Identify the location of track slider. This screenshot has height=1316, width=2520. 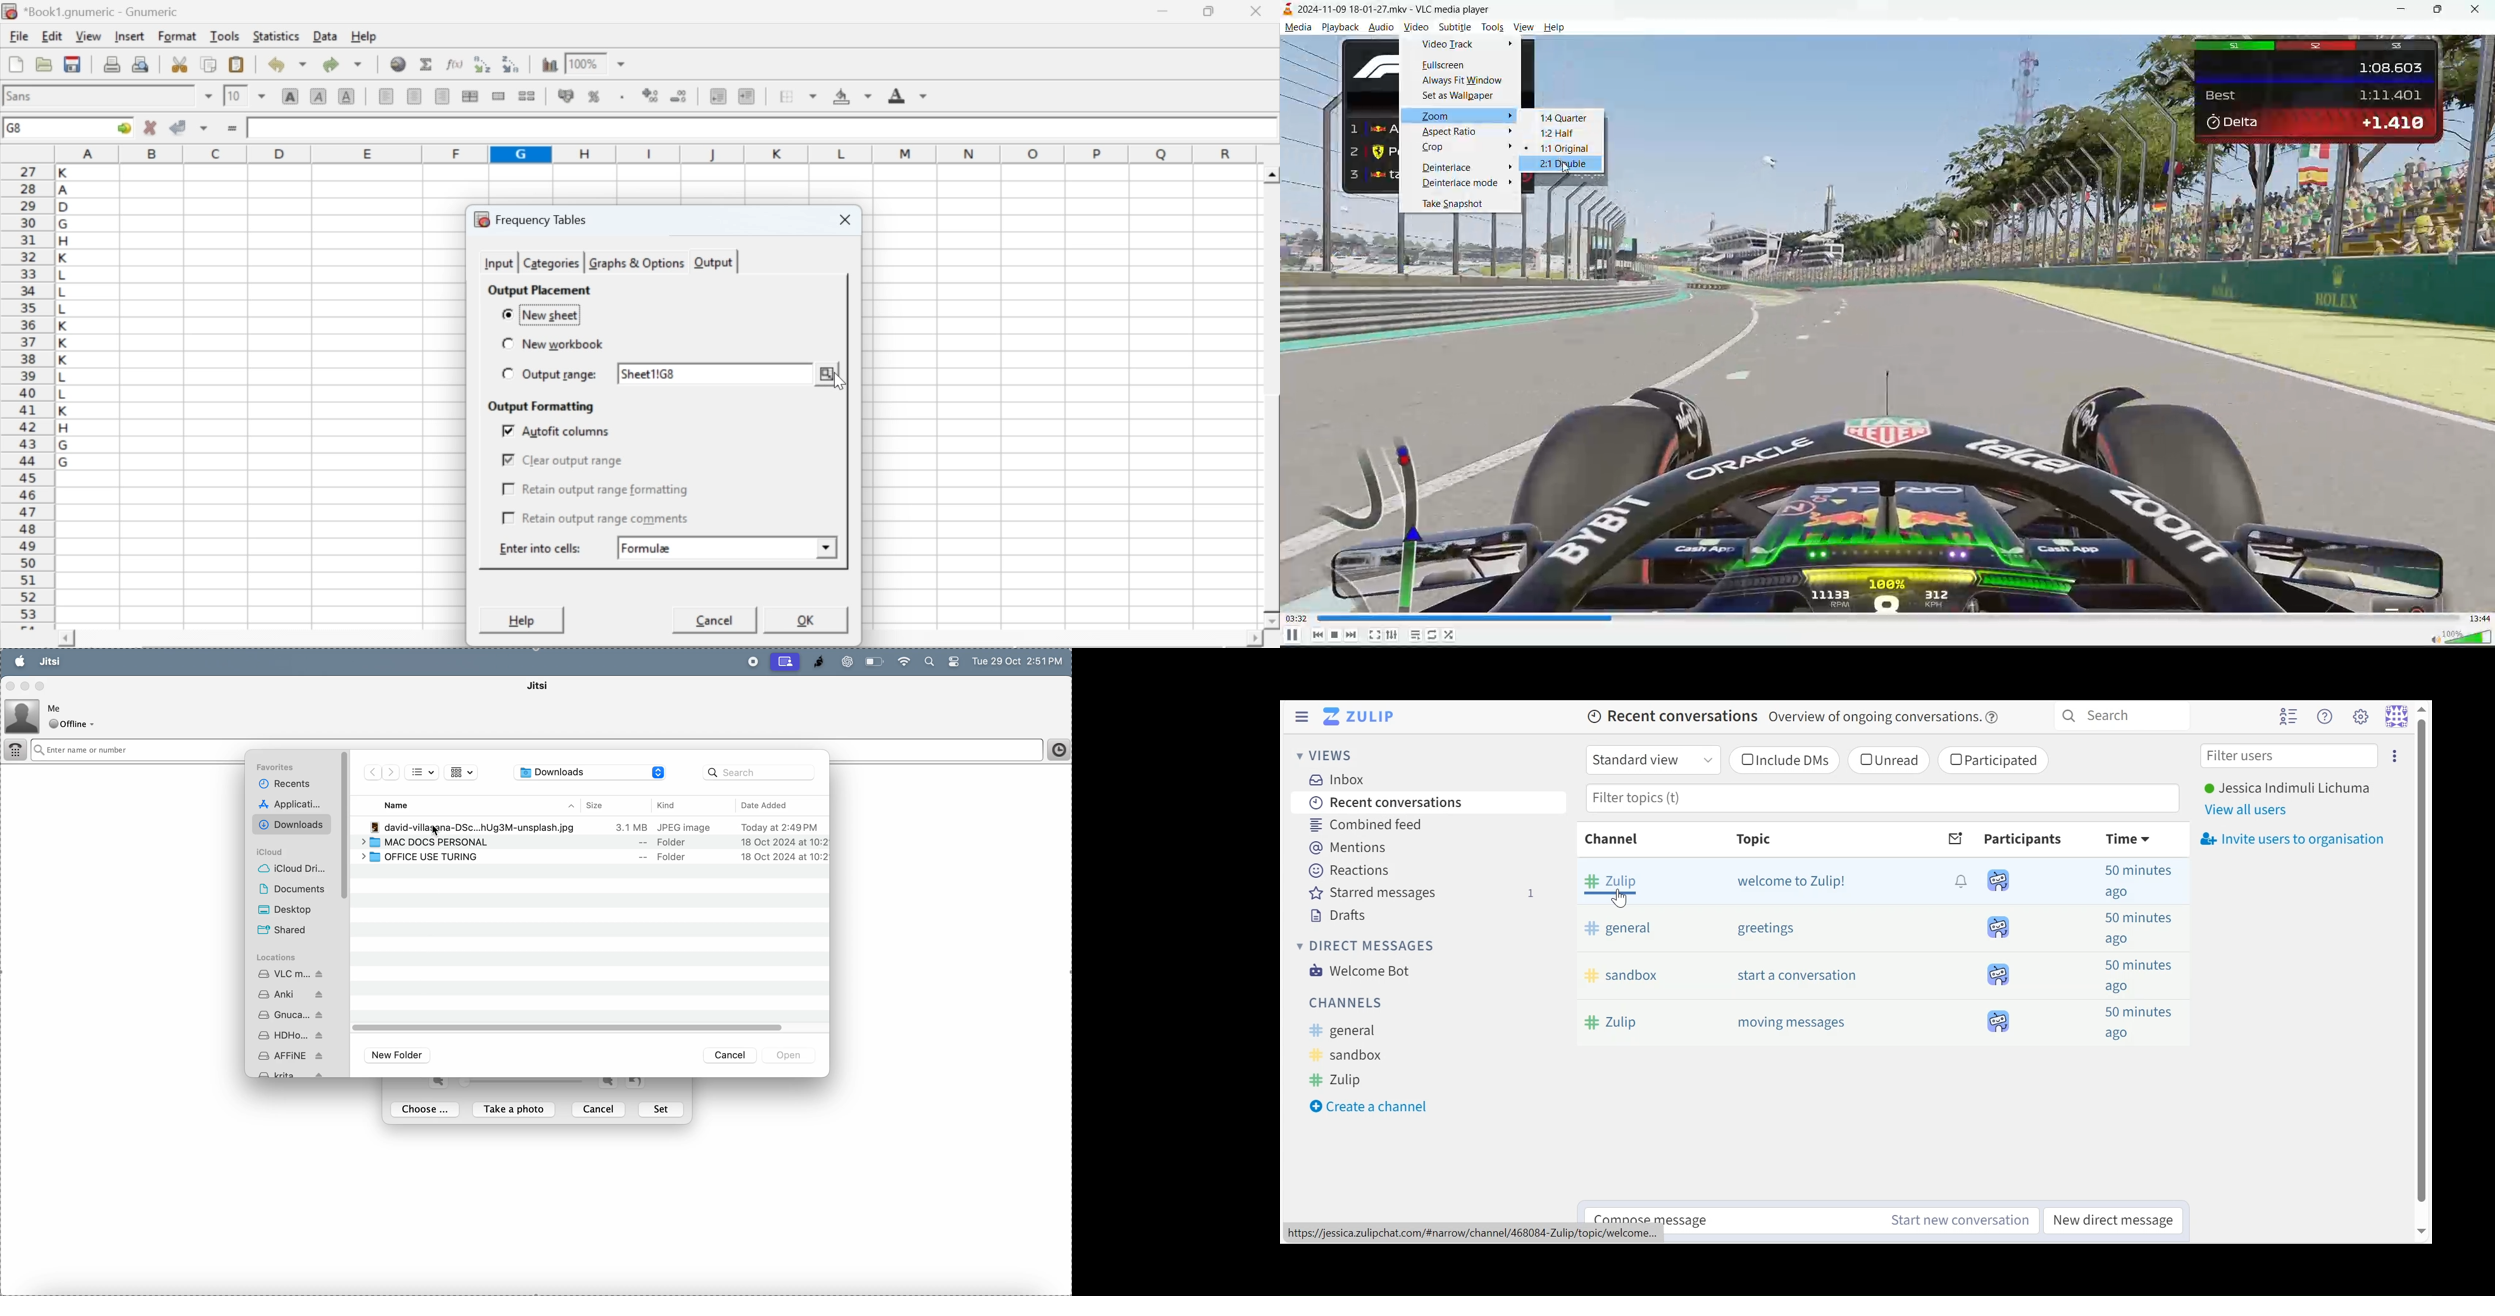
(1882, 618).